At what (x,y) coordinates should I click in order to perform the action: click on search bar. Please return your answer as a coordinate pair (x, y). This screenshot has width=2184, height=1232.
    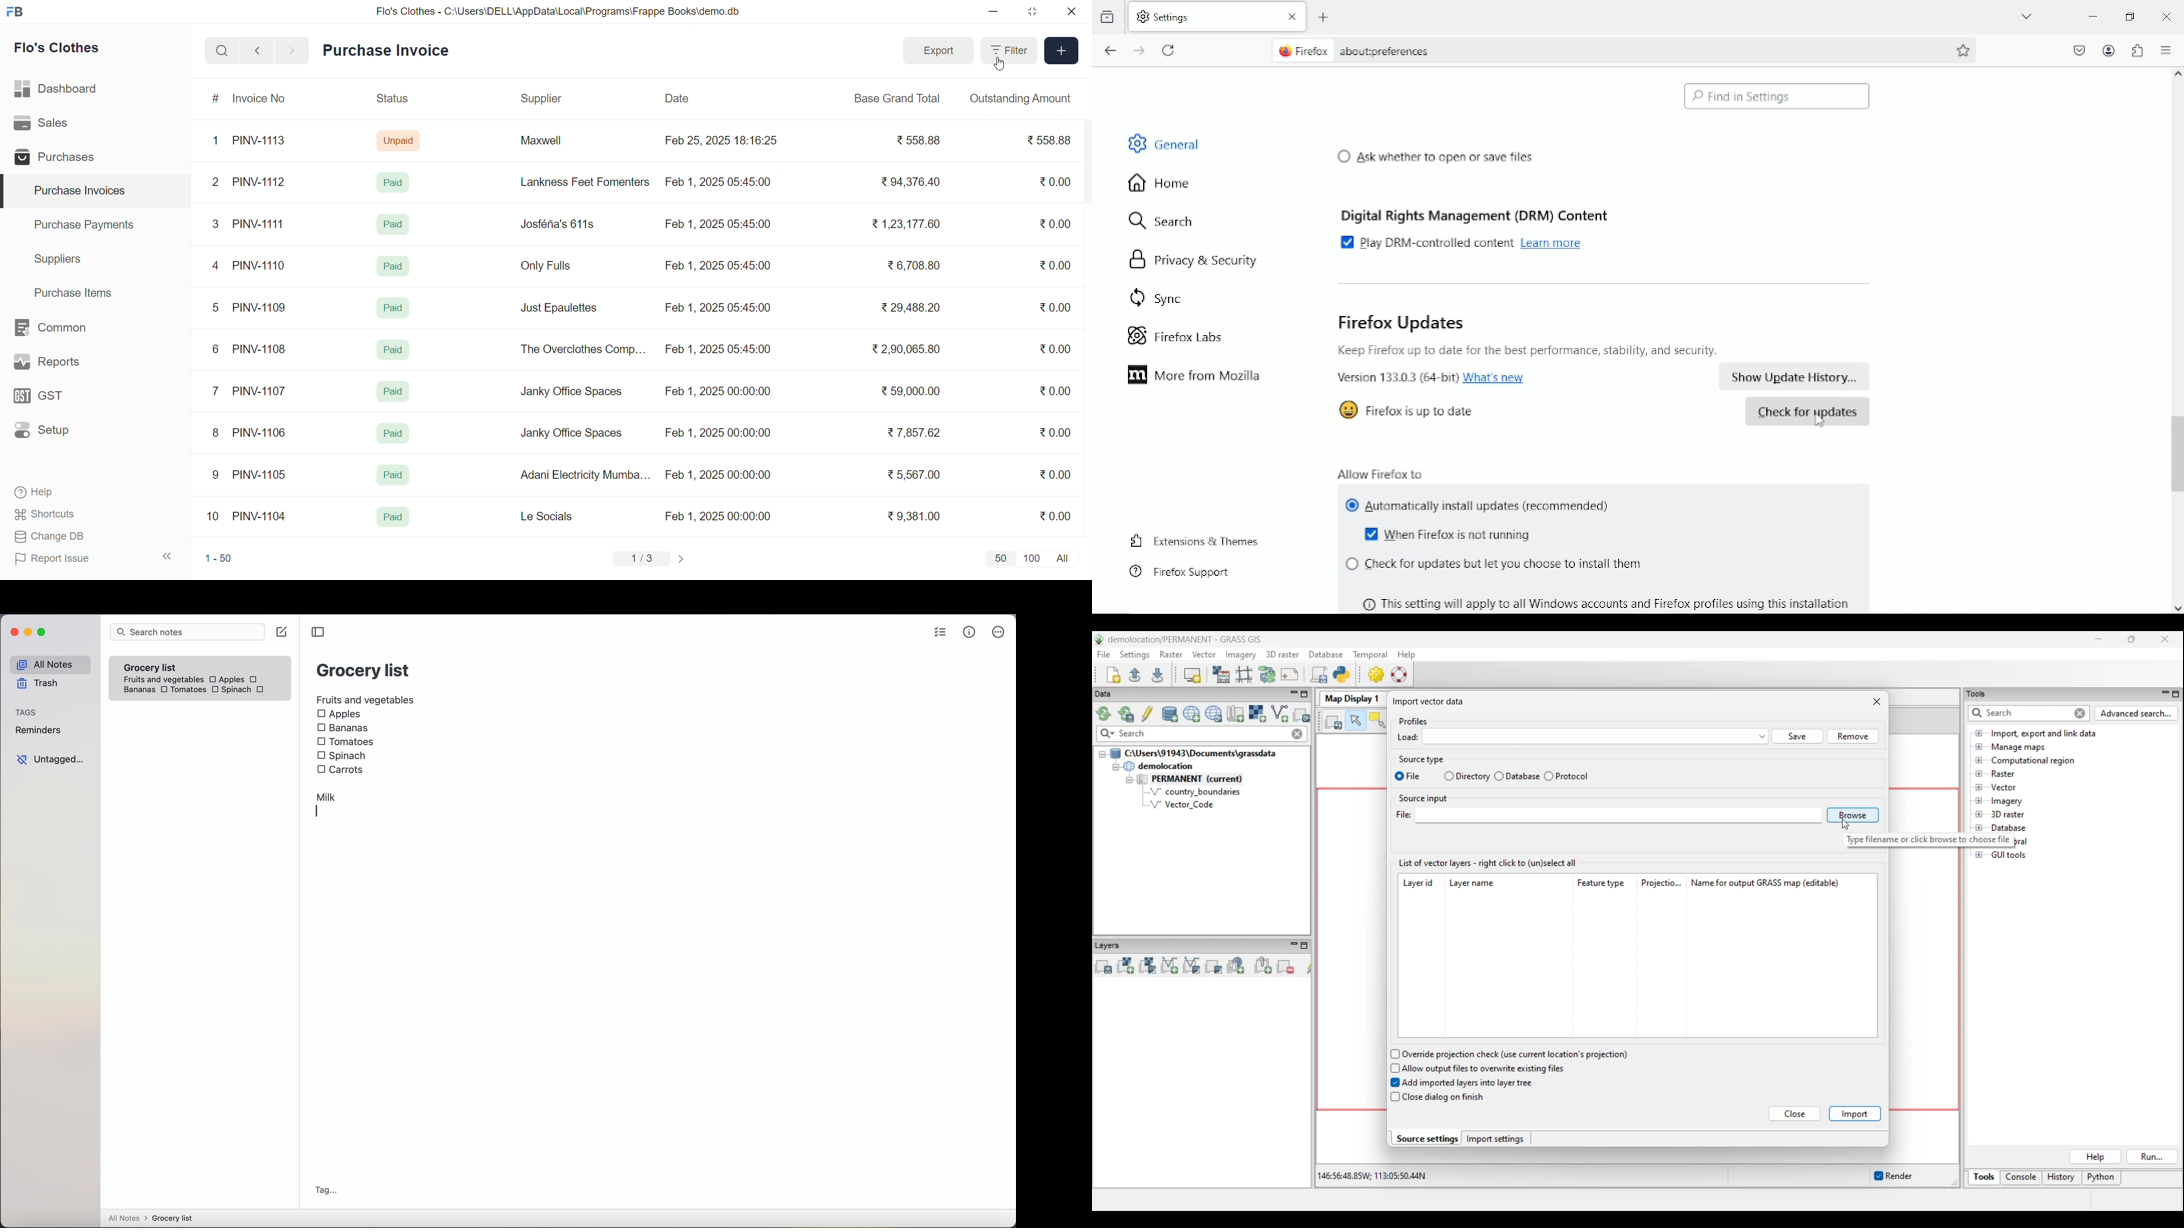
    Looking at the image, I should click on (187, 633).